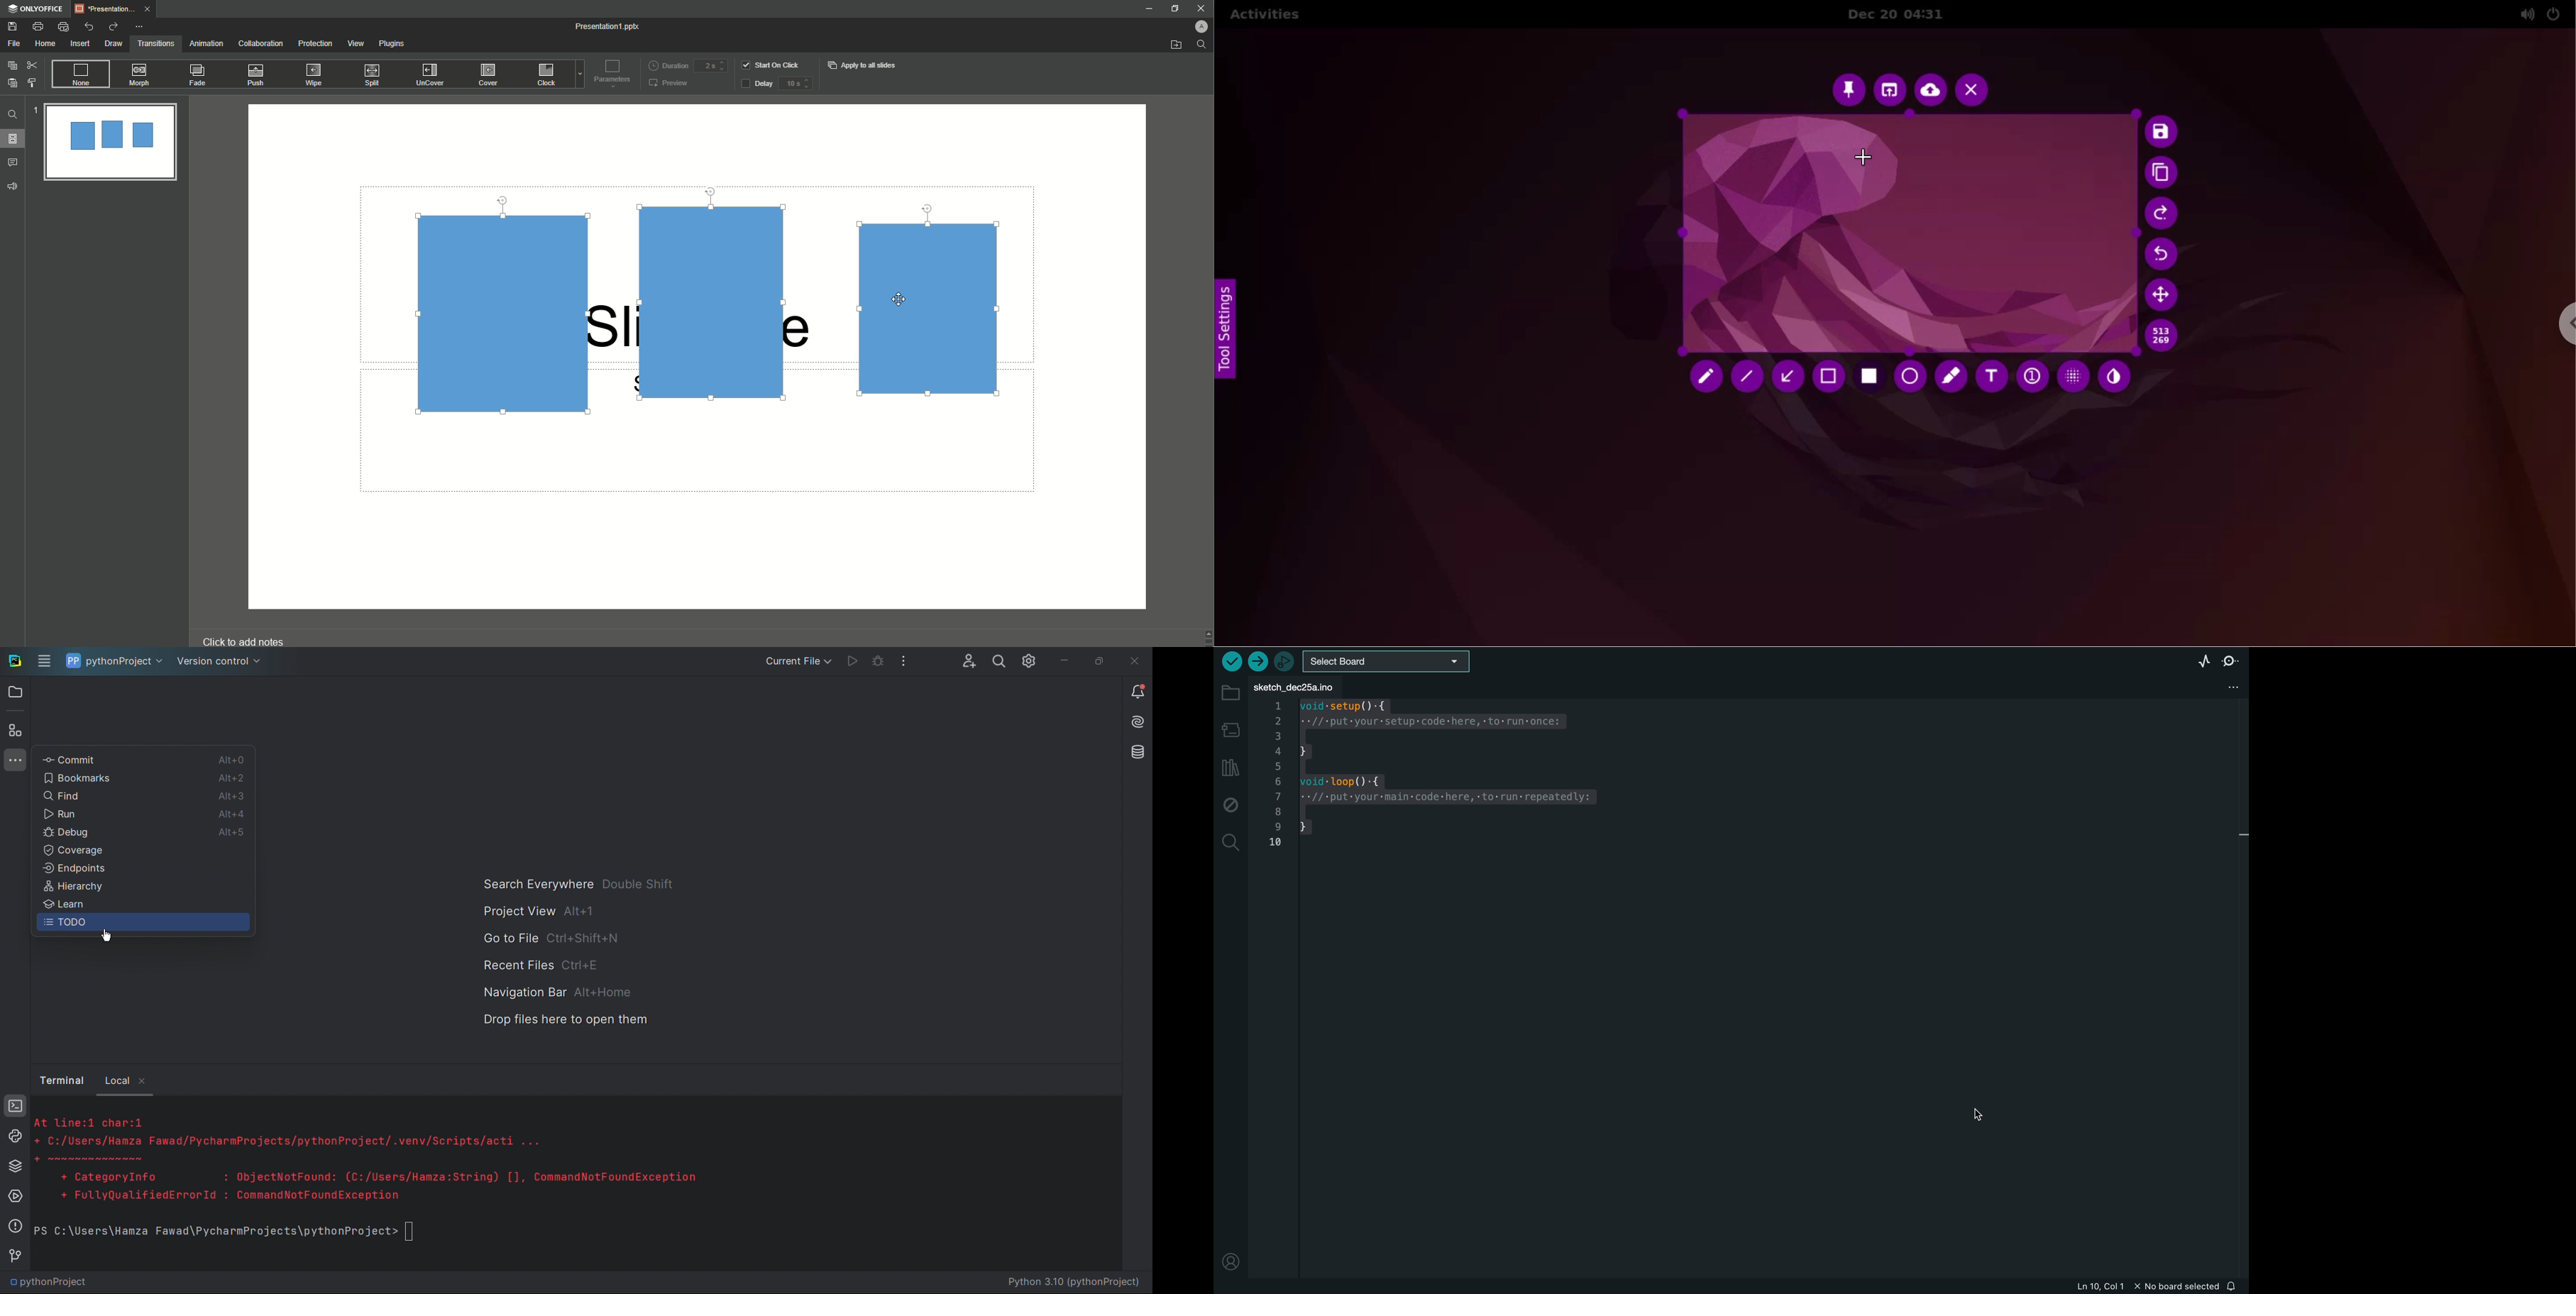 This screenshot has height=1316, width=2576. What do you see at coordinates (255, 635) in the screenshot?
I see `click to add notes` at bounding box center [255, 635].